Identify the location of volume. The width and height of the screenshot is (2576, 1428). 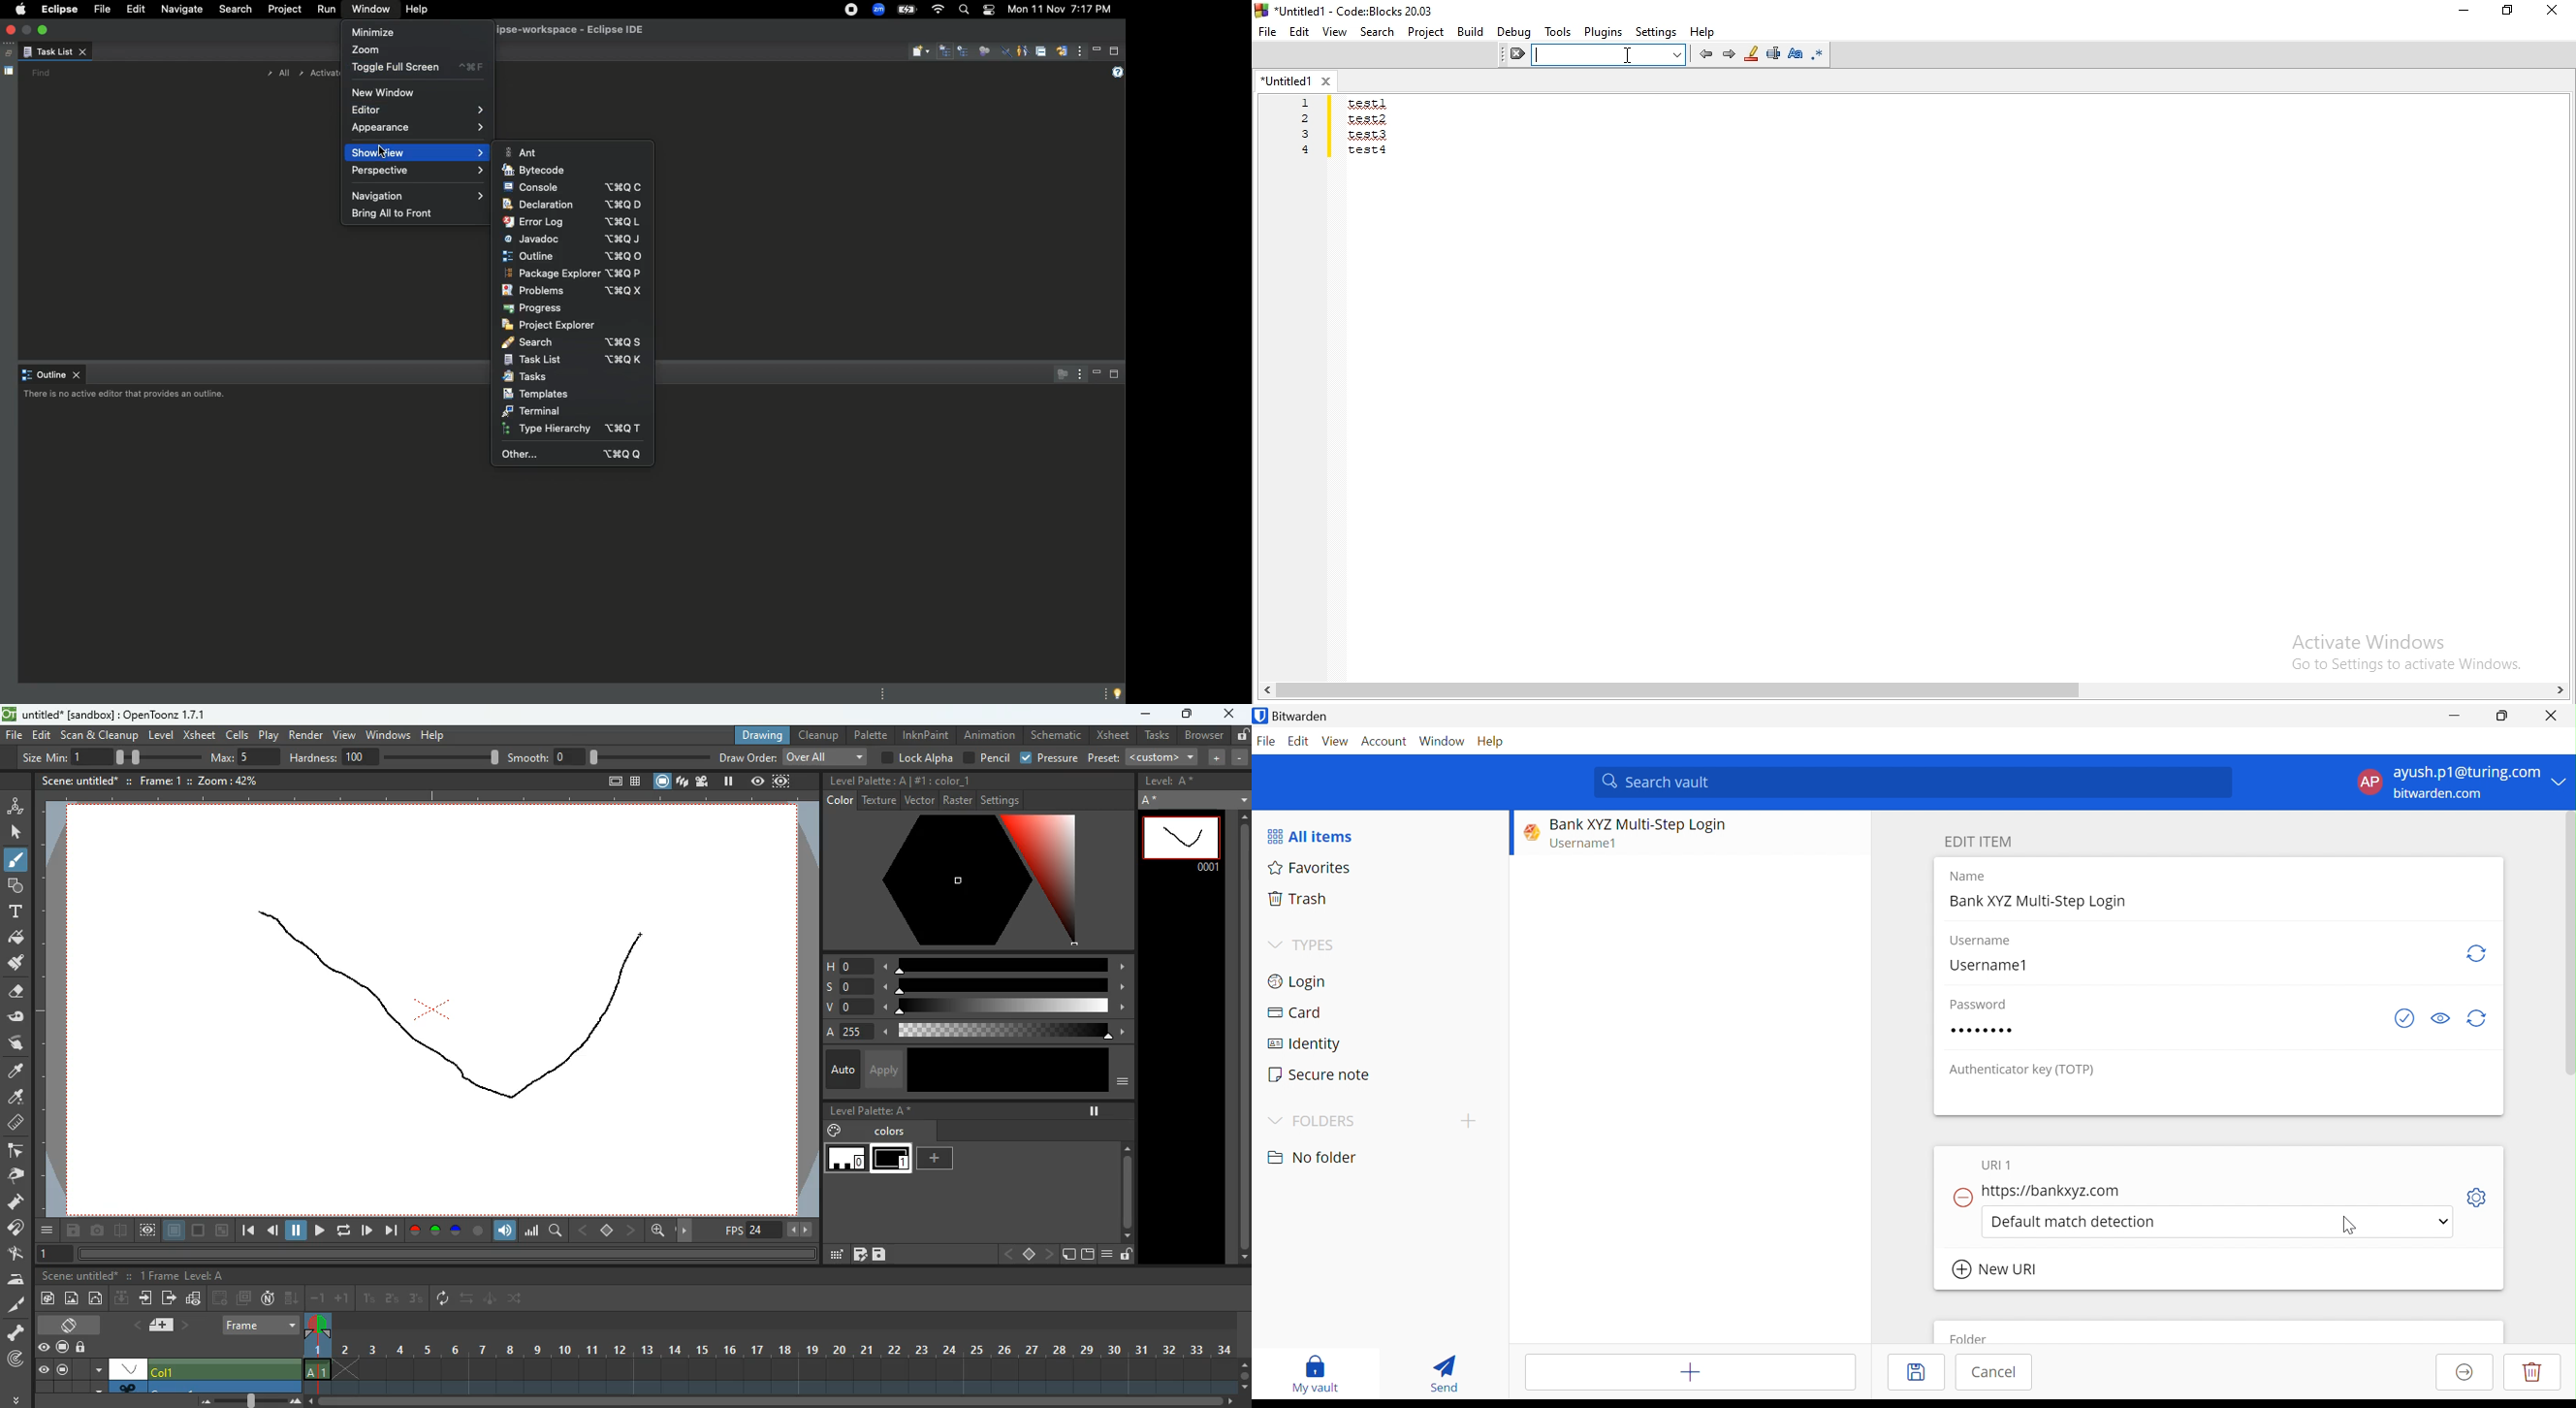
(506, 1231).